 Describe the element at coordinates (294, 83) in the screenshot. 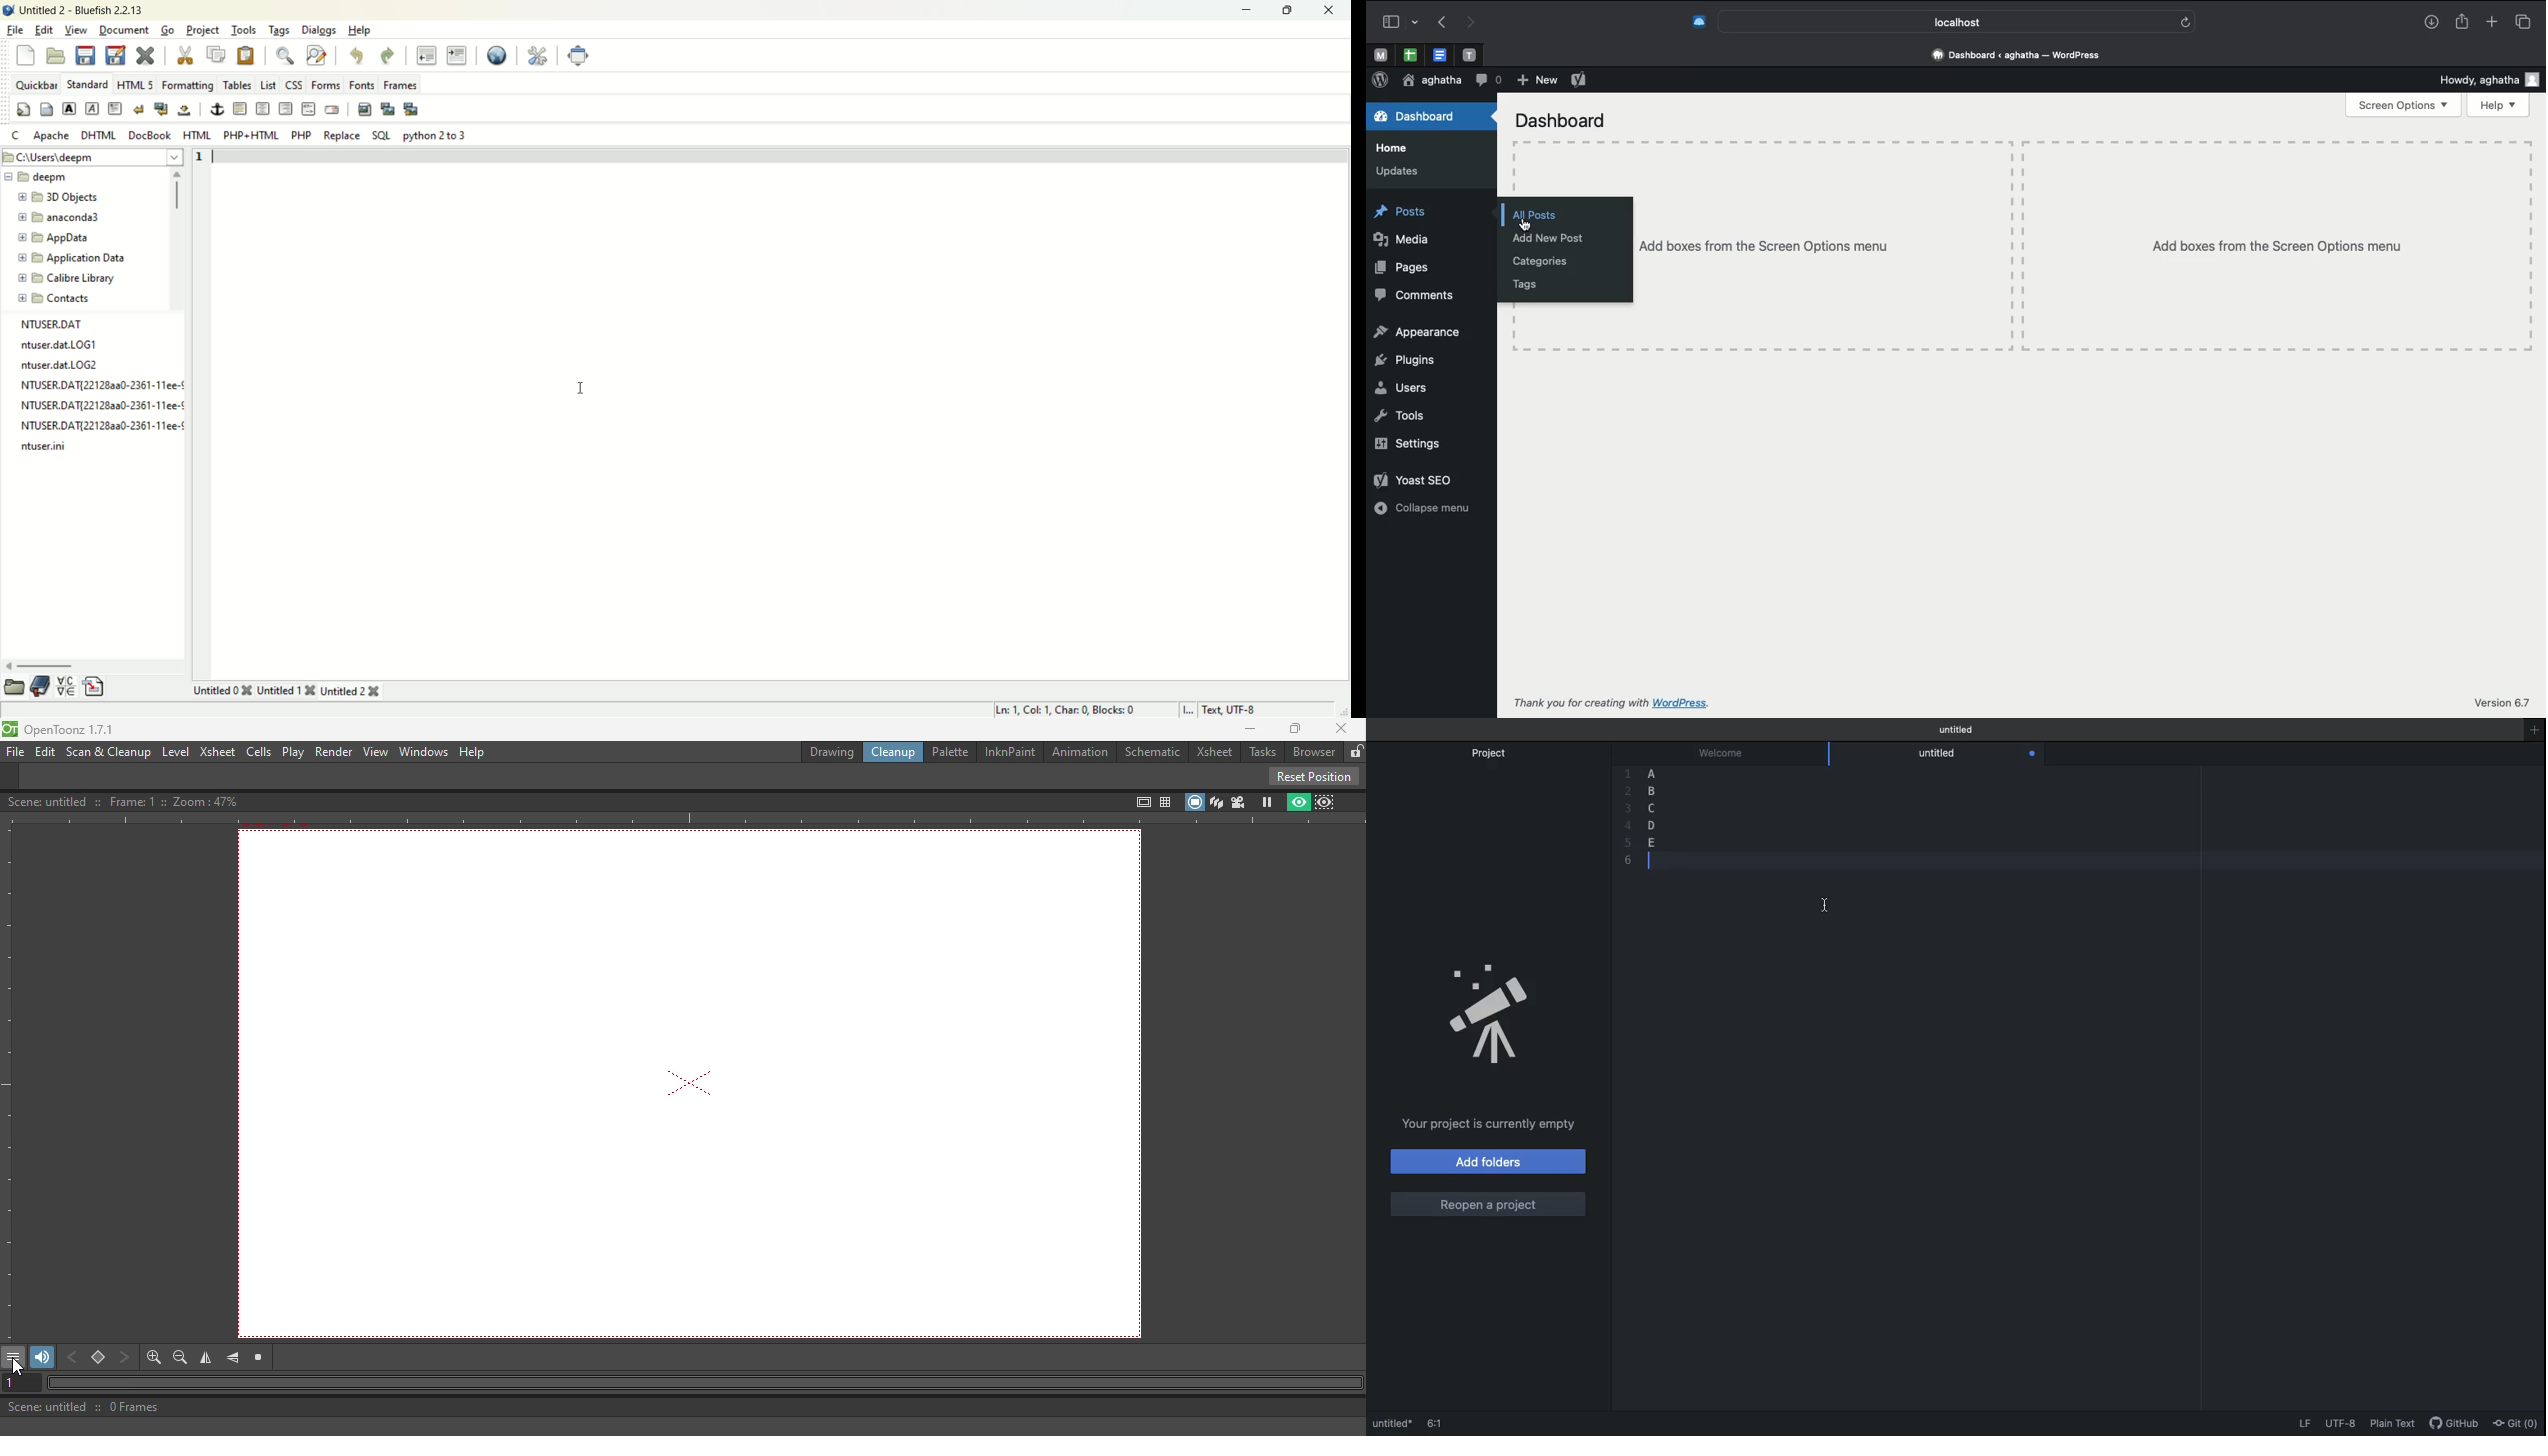

I see `CSS` at that location.